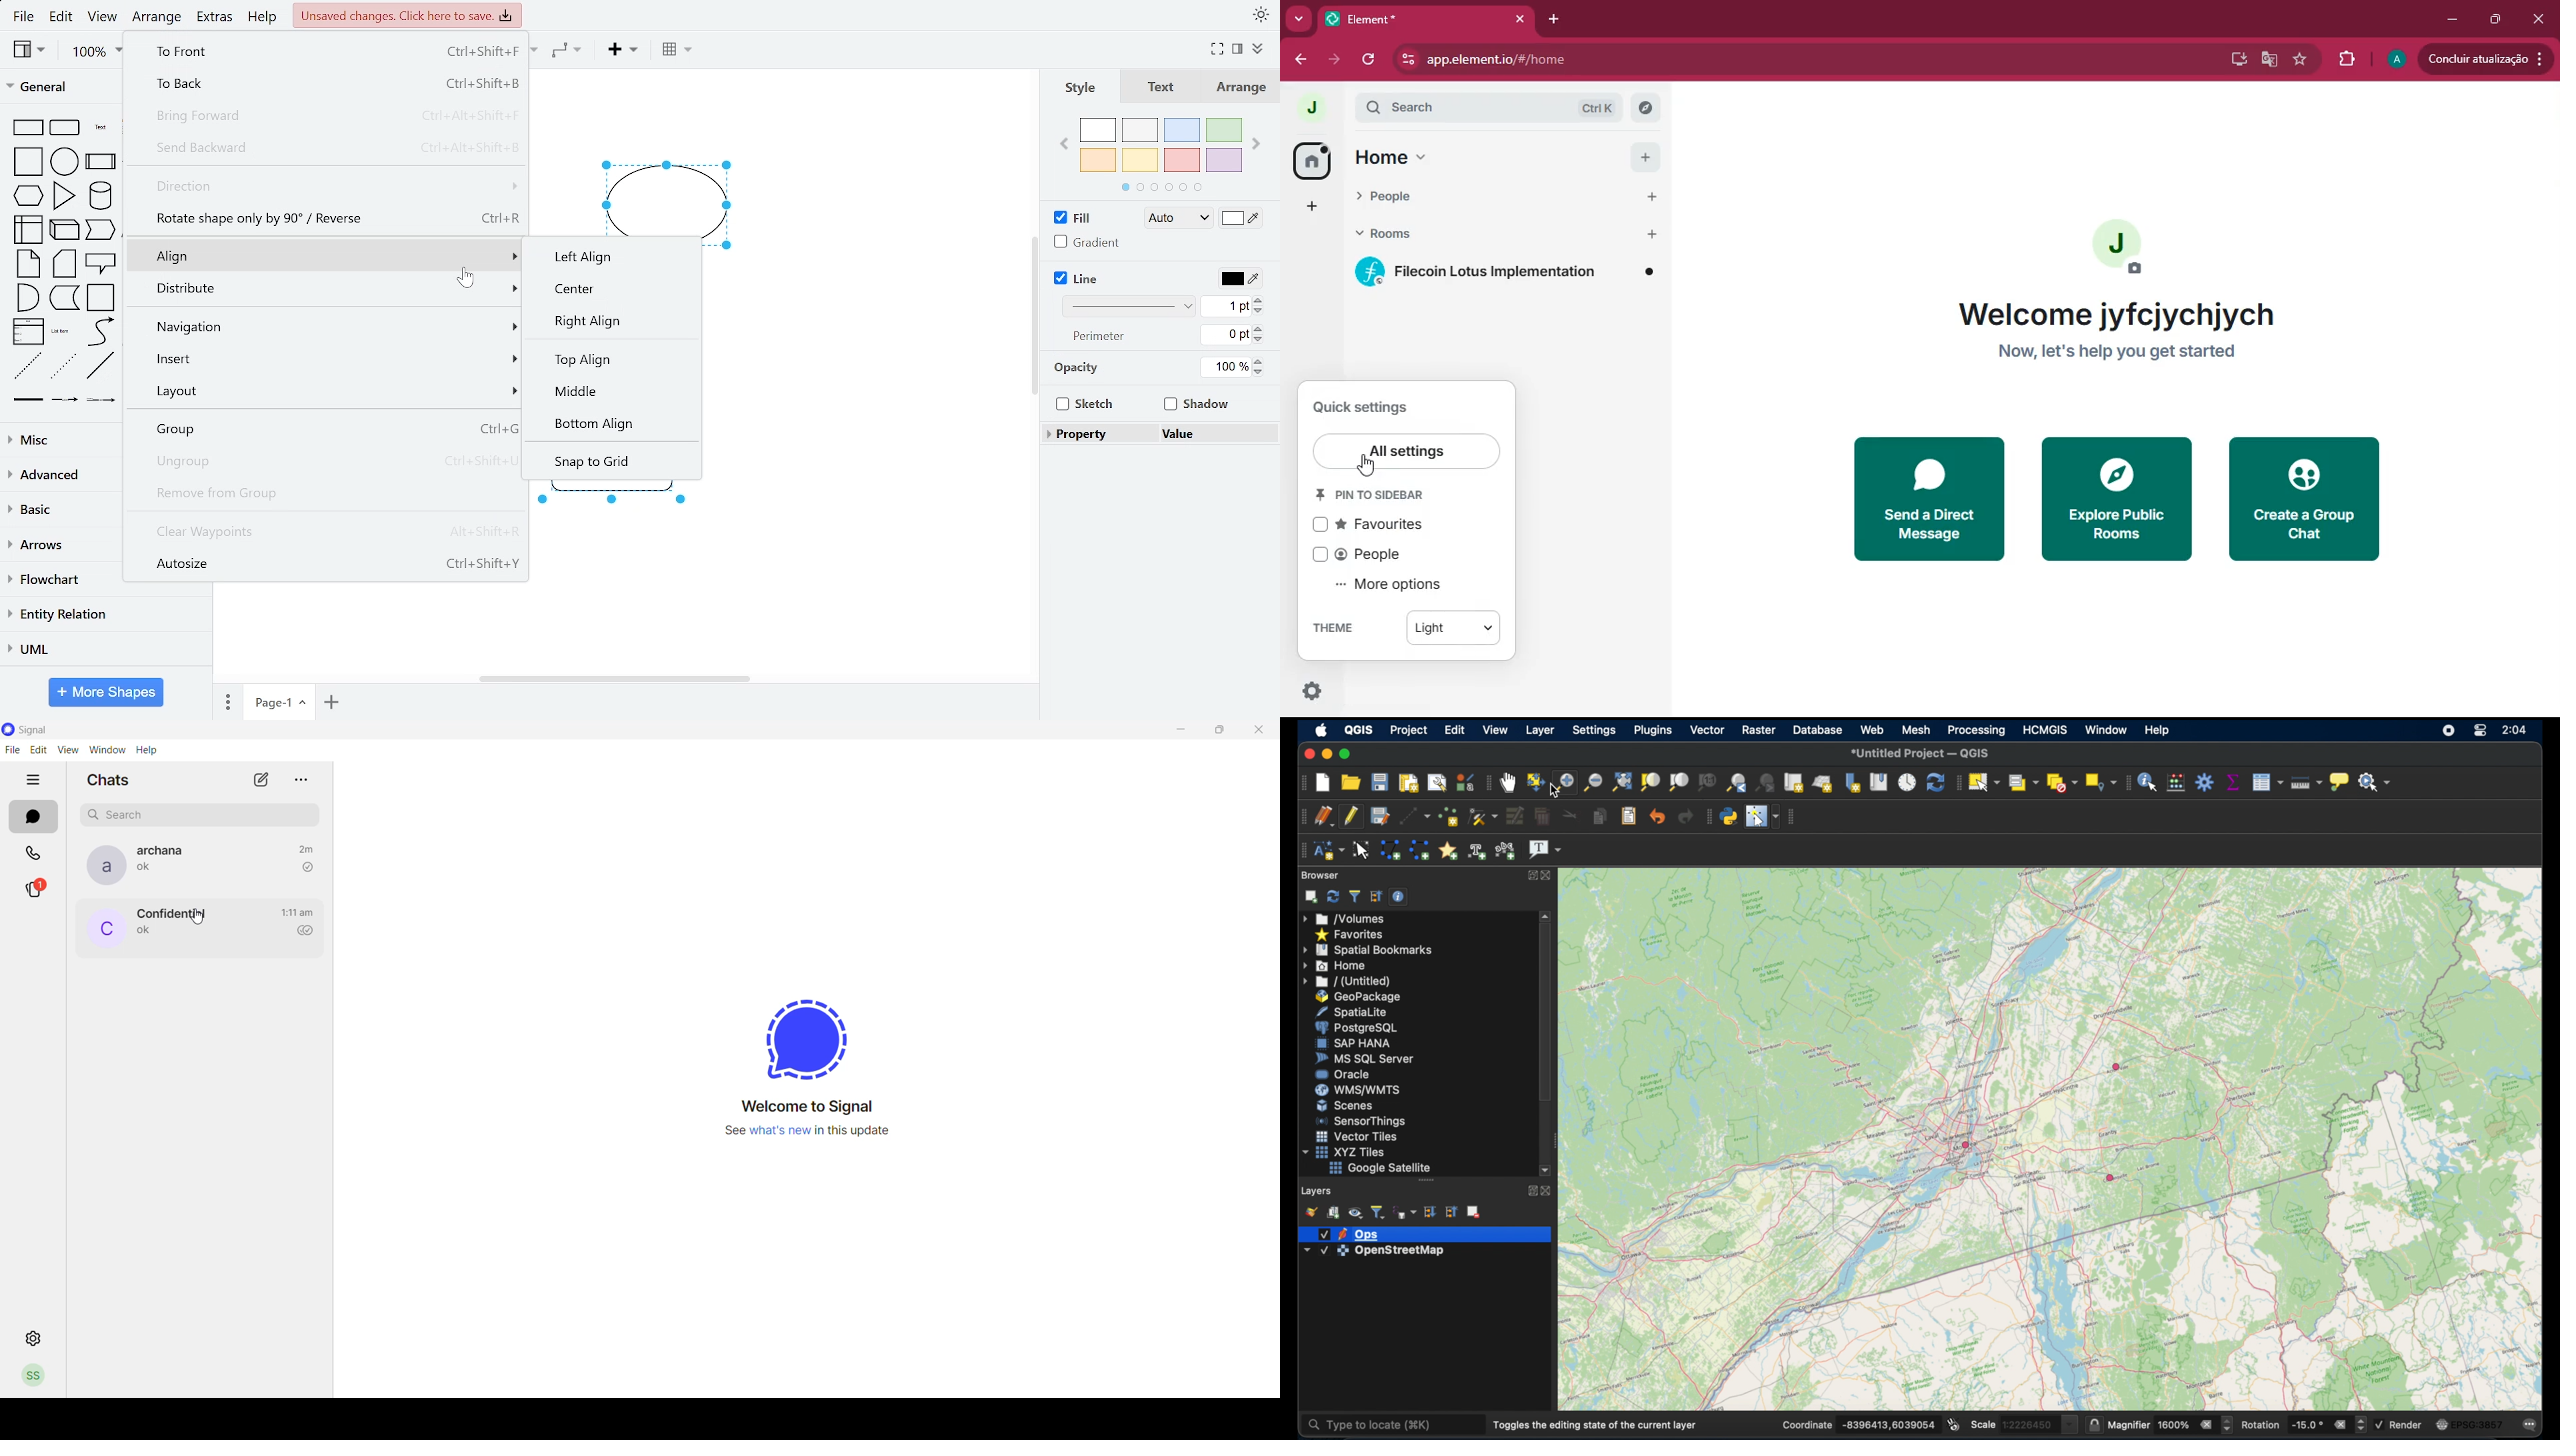 This screenshot has width=2576, height=1456. What do you see at coordinates (1081, 87) in the screenshot?
I see `Style` at bounding box center [1081, 87].